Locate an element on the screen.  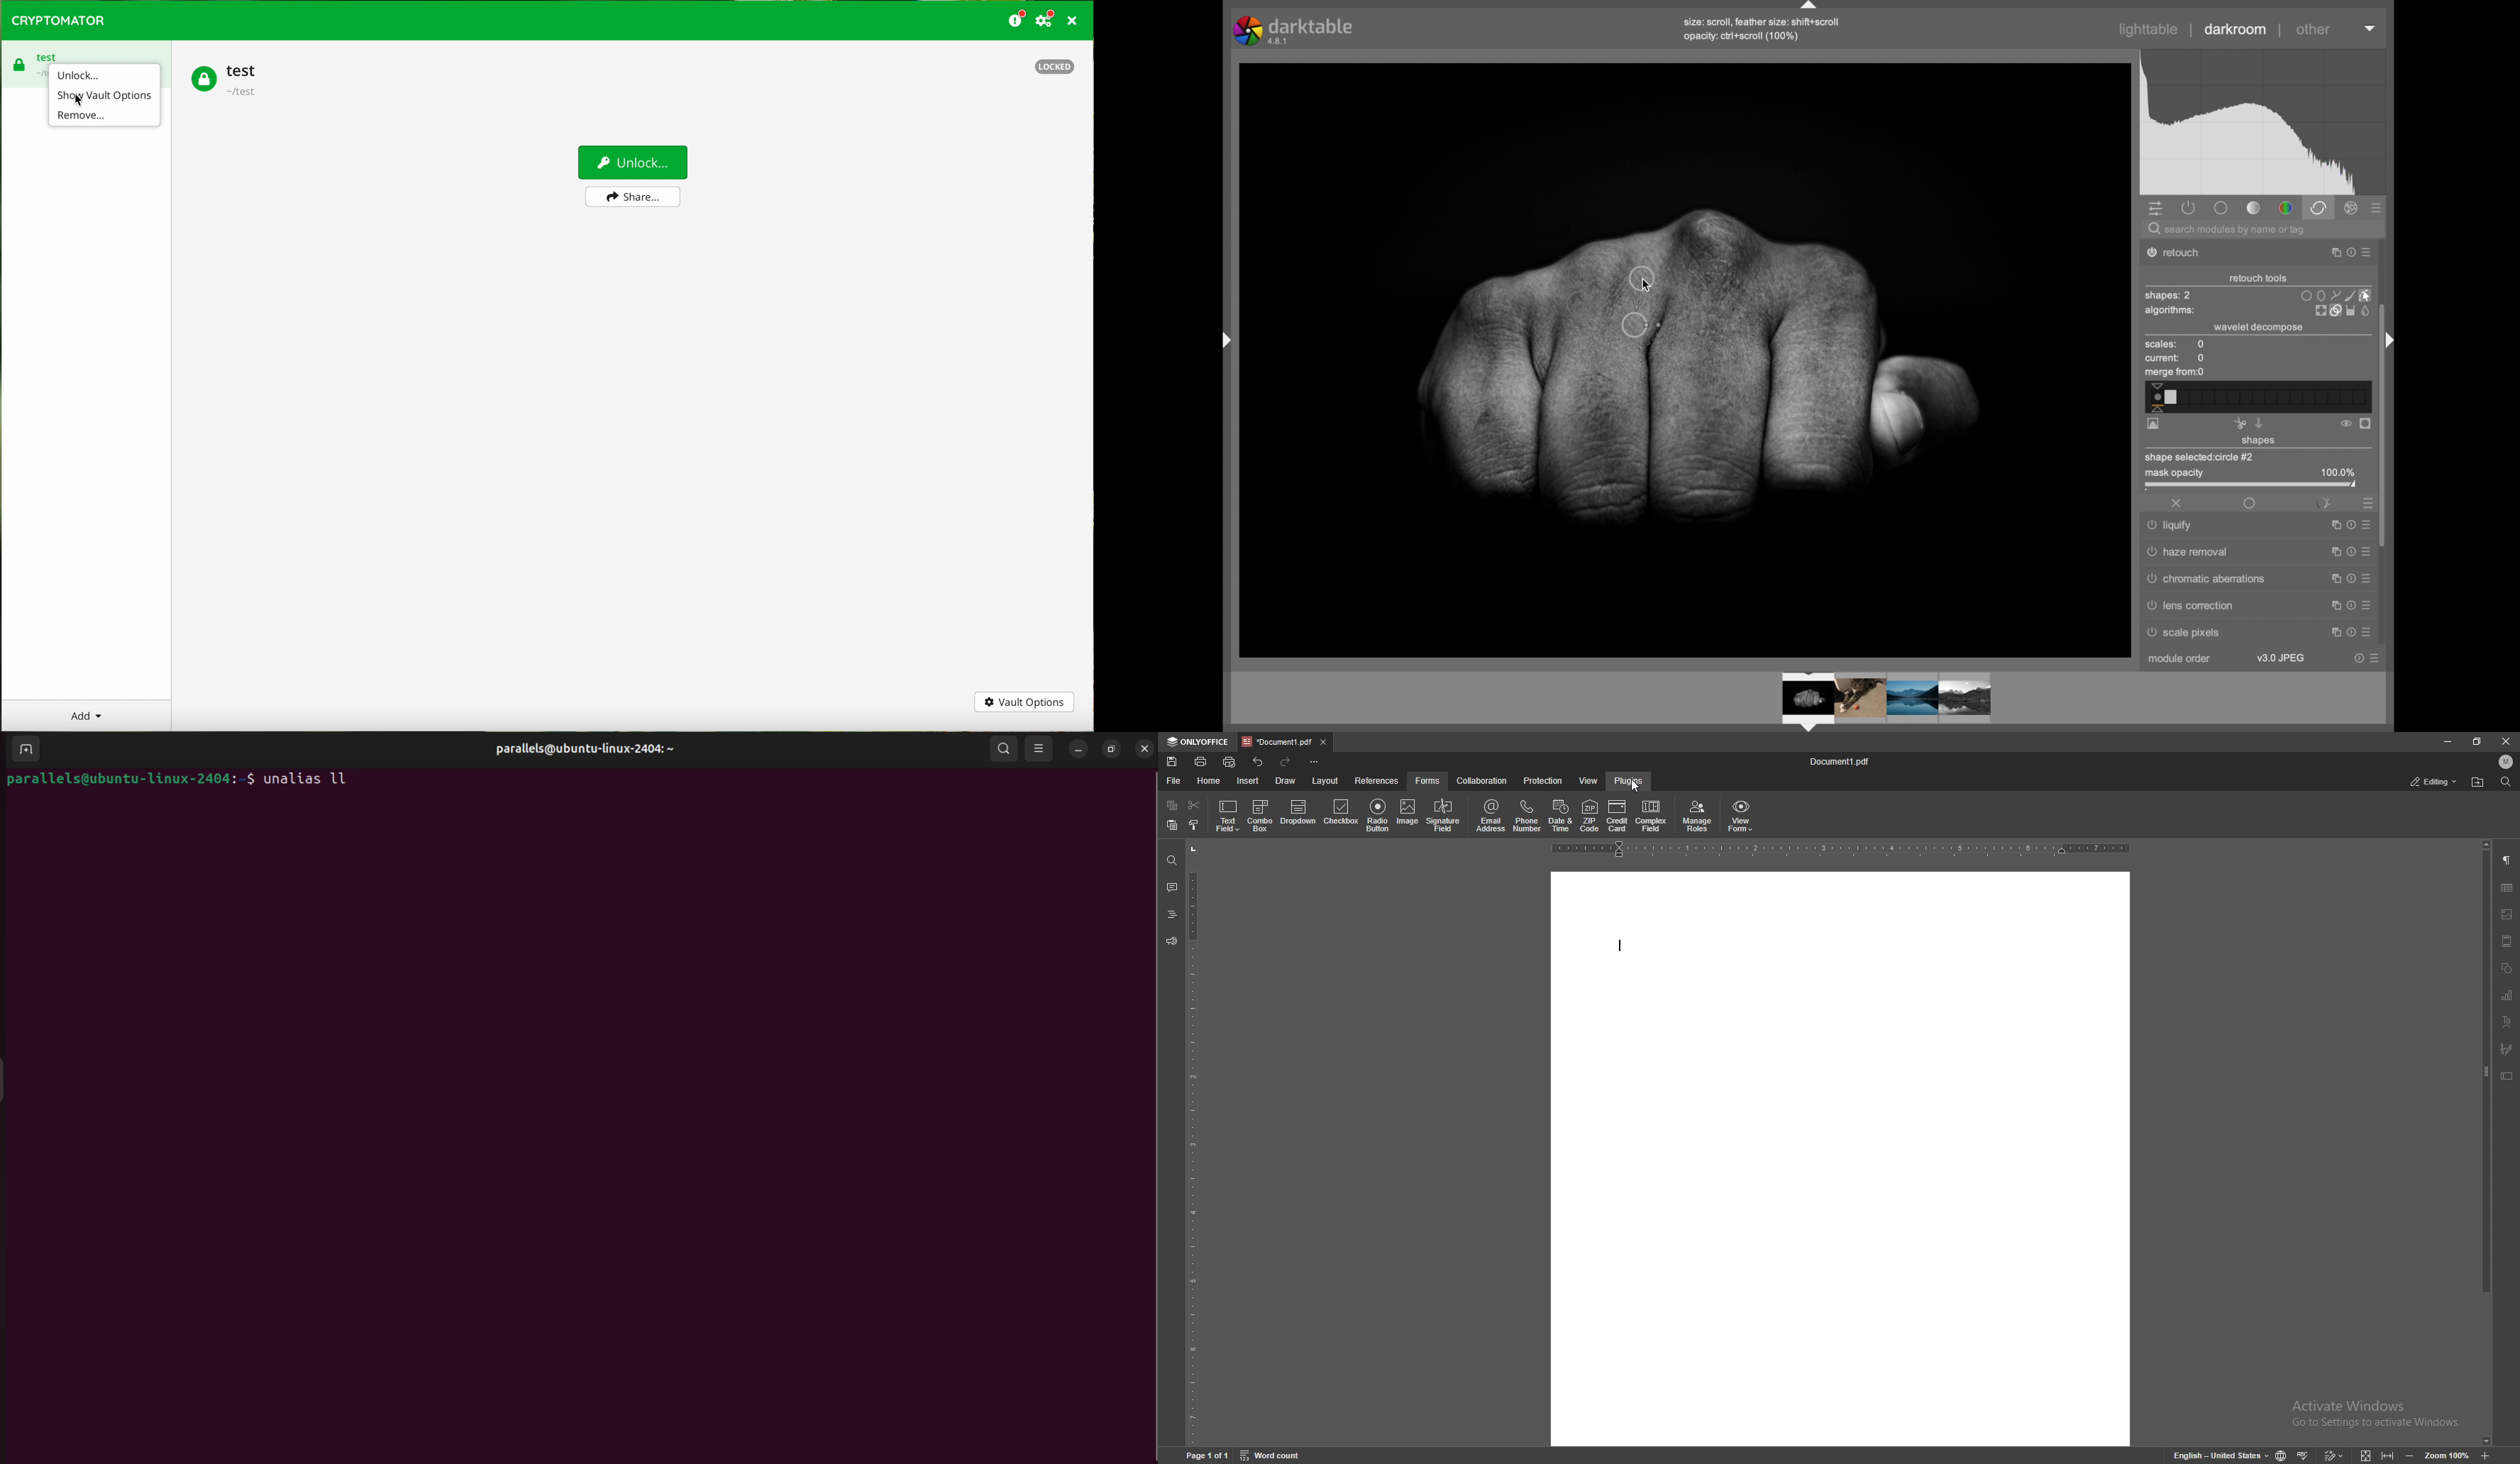
close is located at coordinates (2504, 742).